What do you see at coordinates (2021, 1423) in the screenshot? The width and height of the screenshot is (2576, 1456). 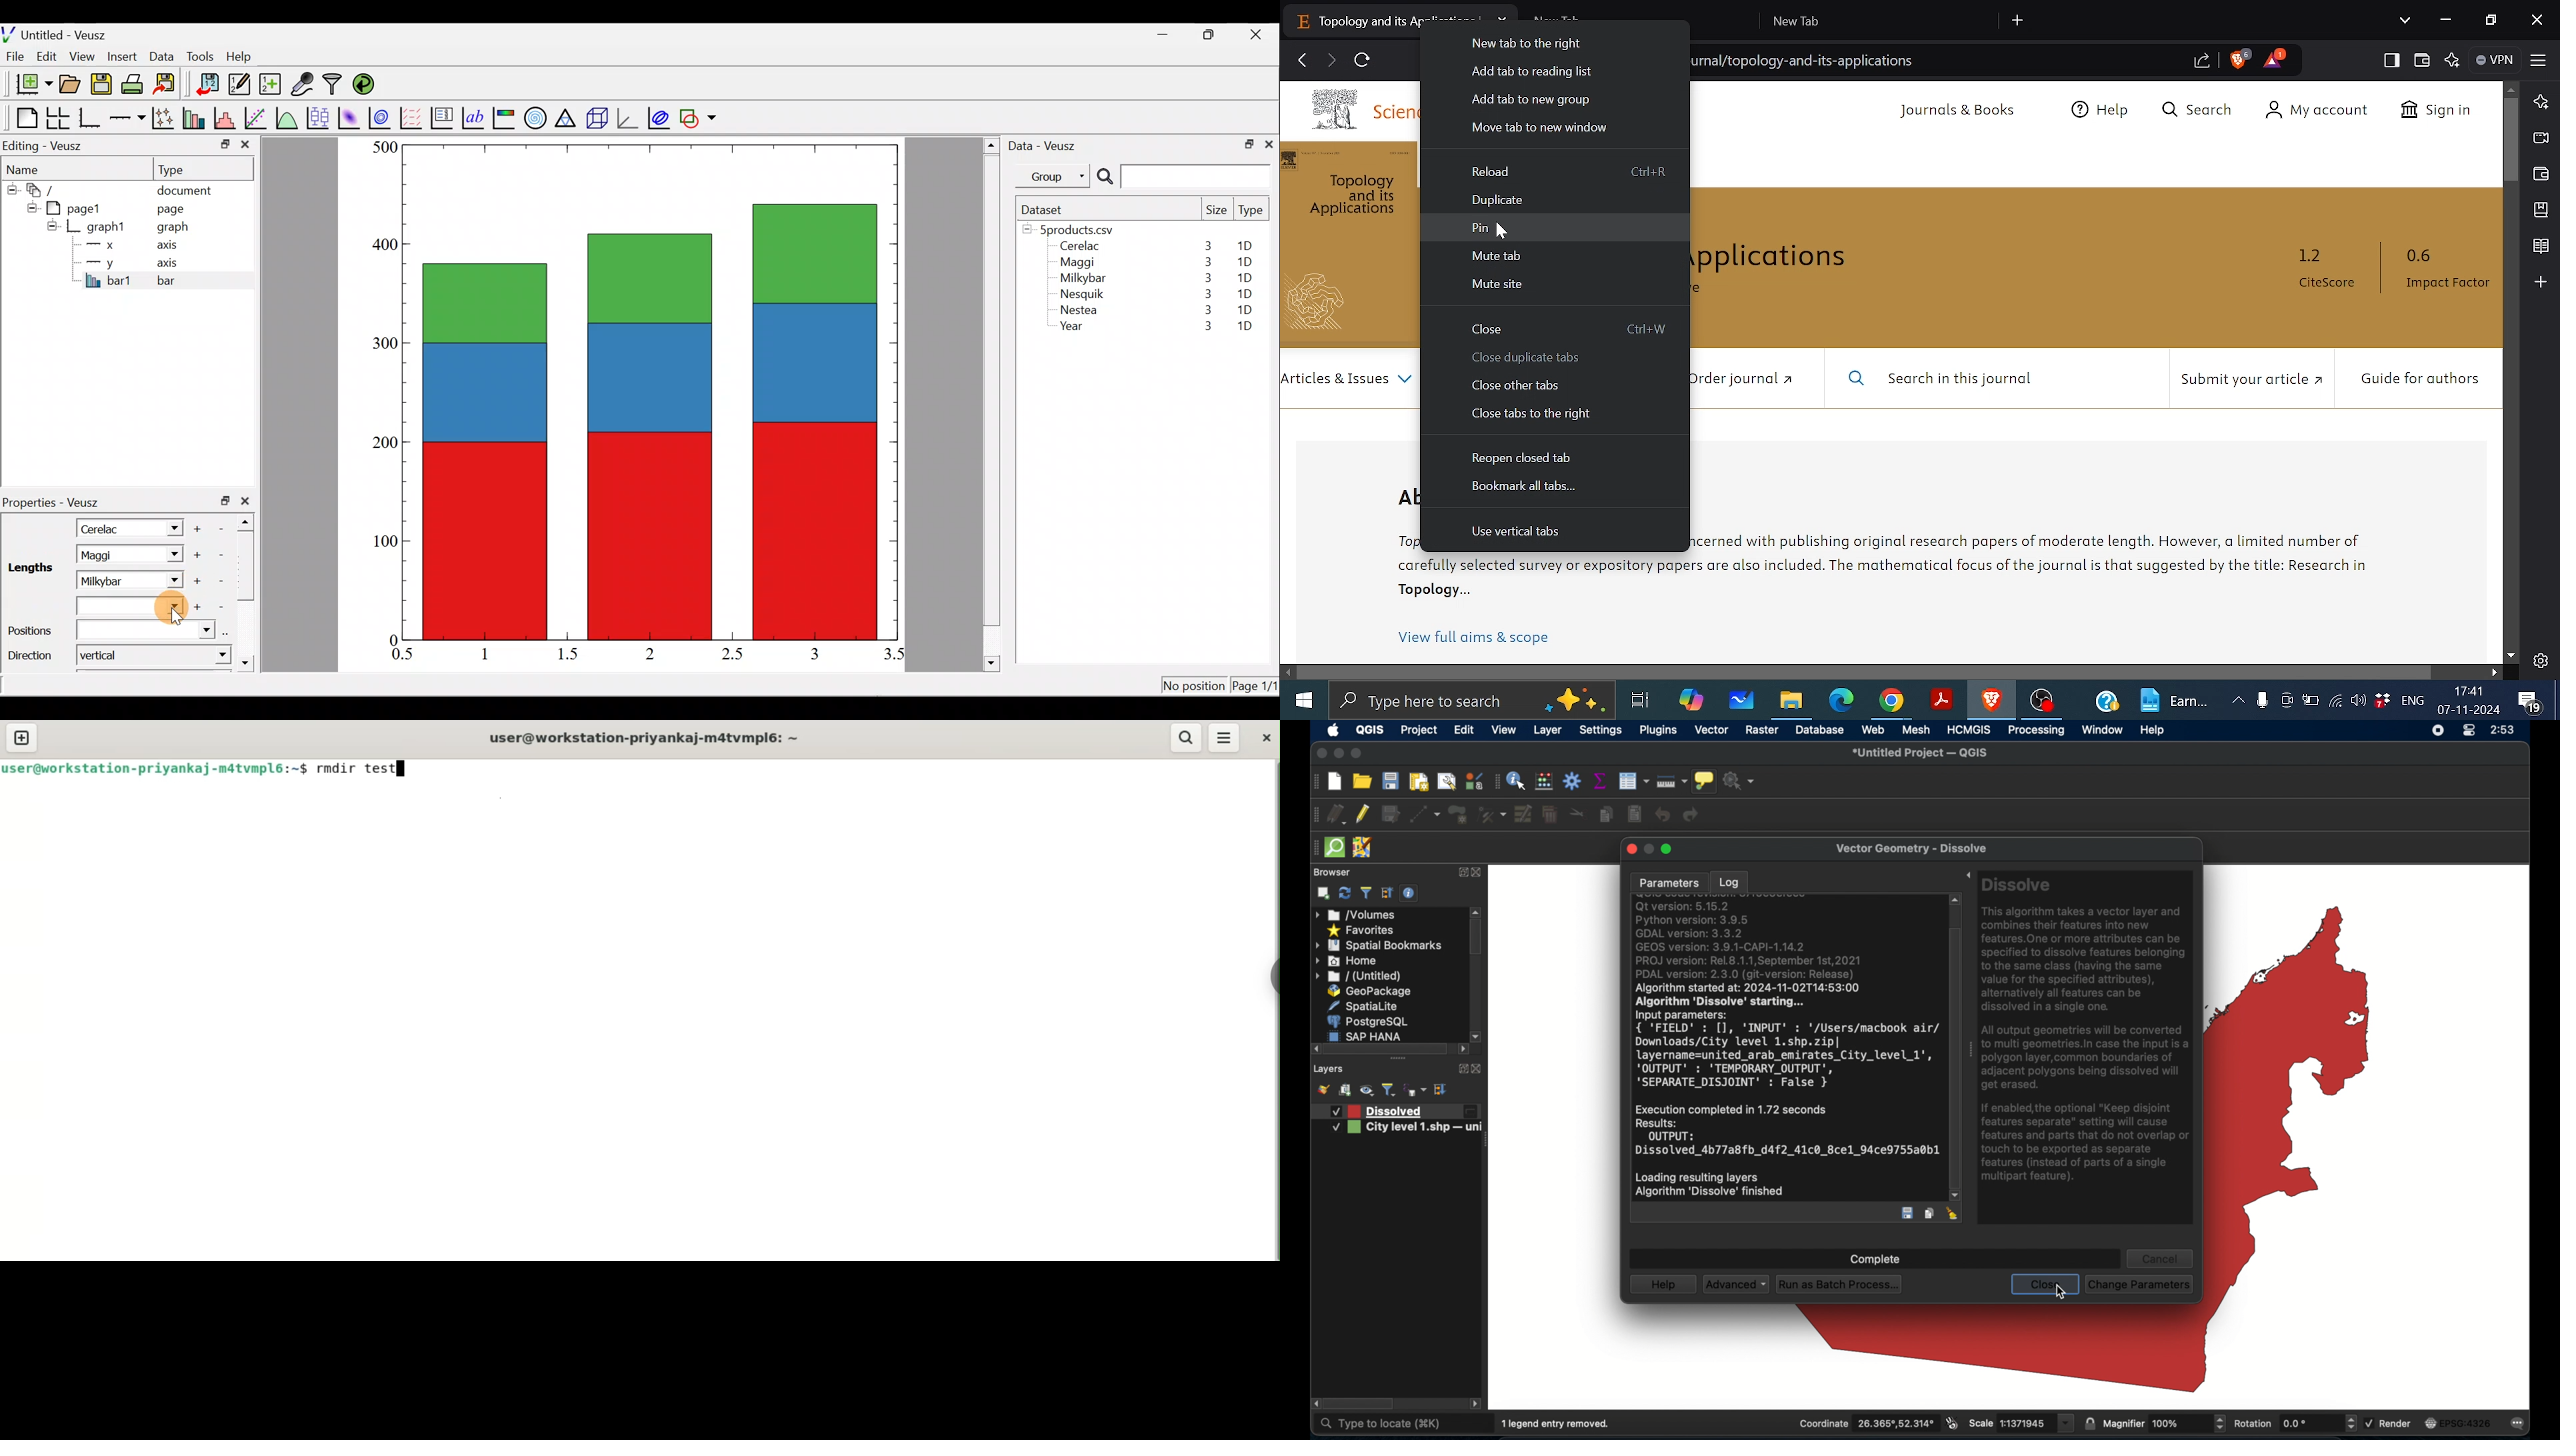 I see `scale` at bounding box center [2021, 1423].